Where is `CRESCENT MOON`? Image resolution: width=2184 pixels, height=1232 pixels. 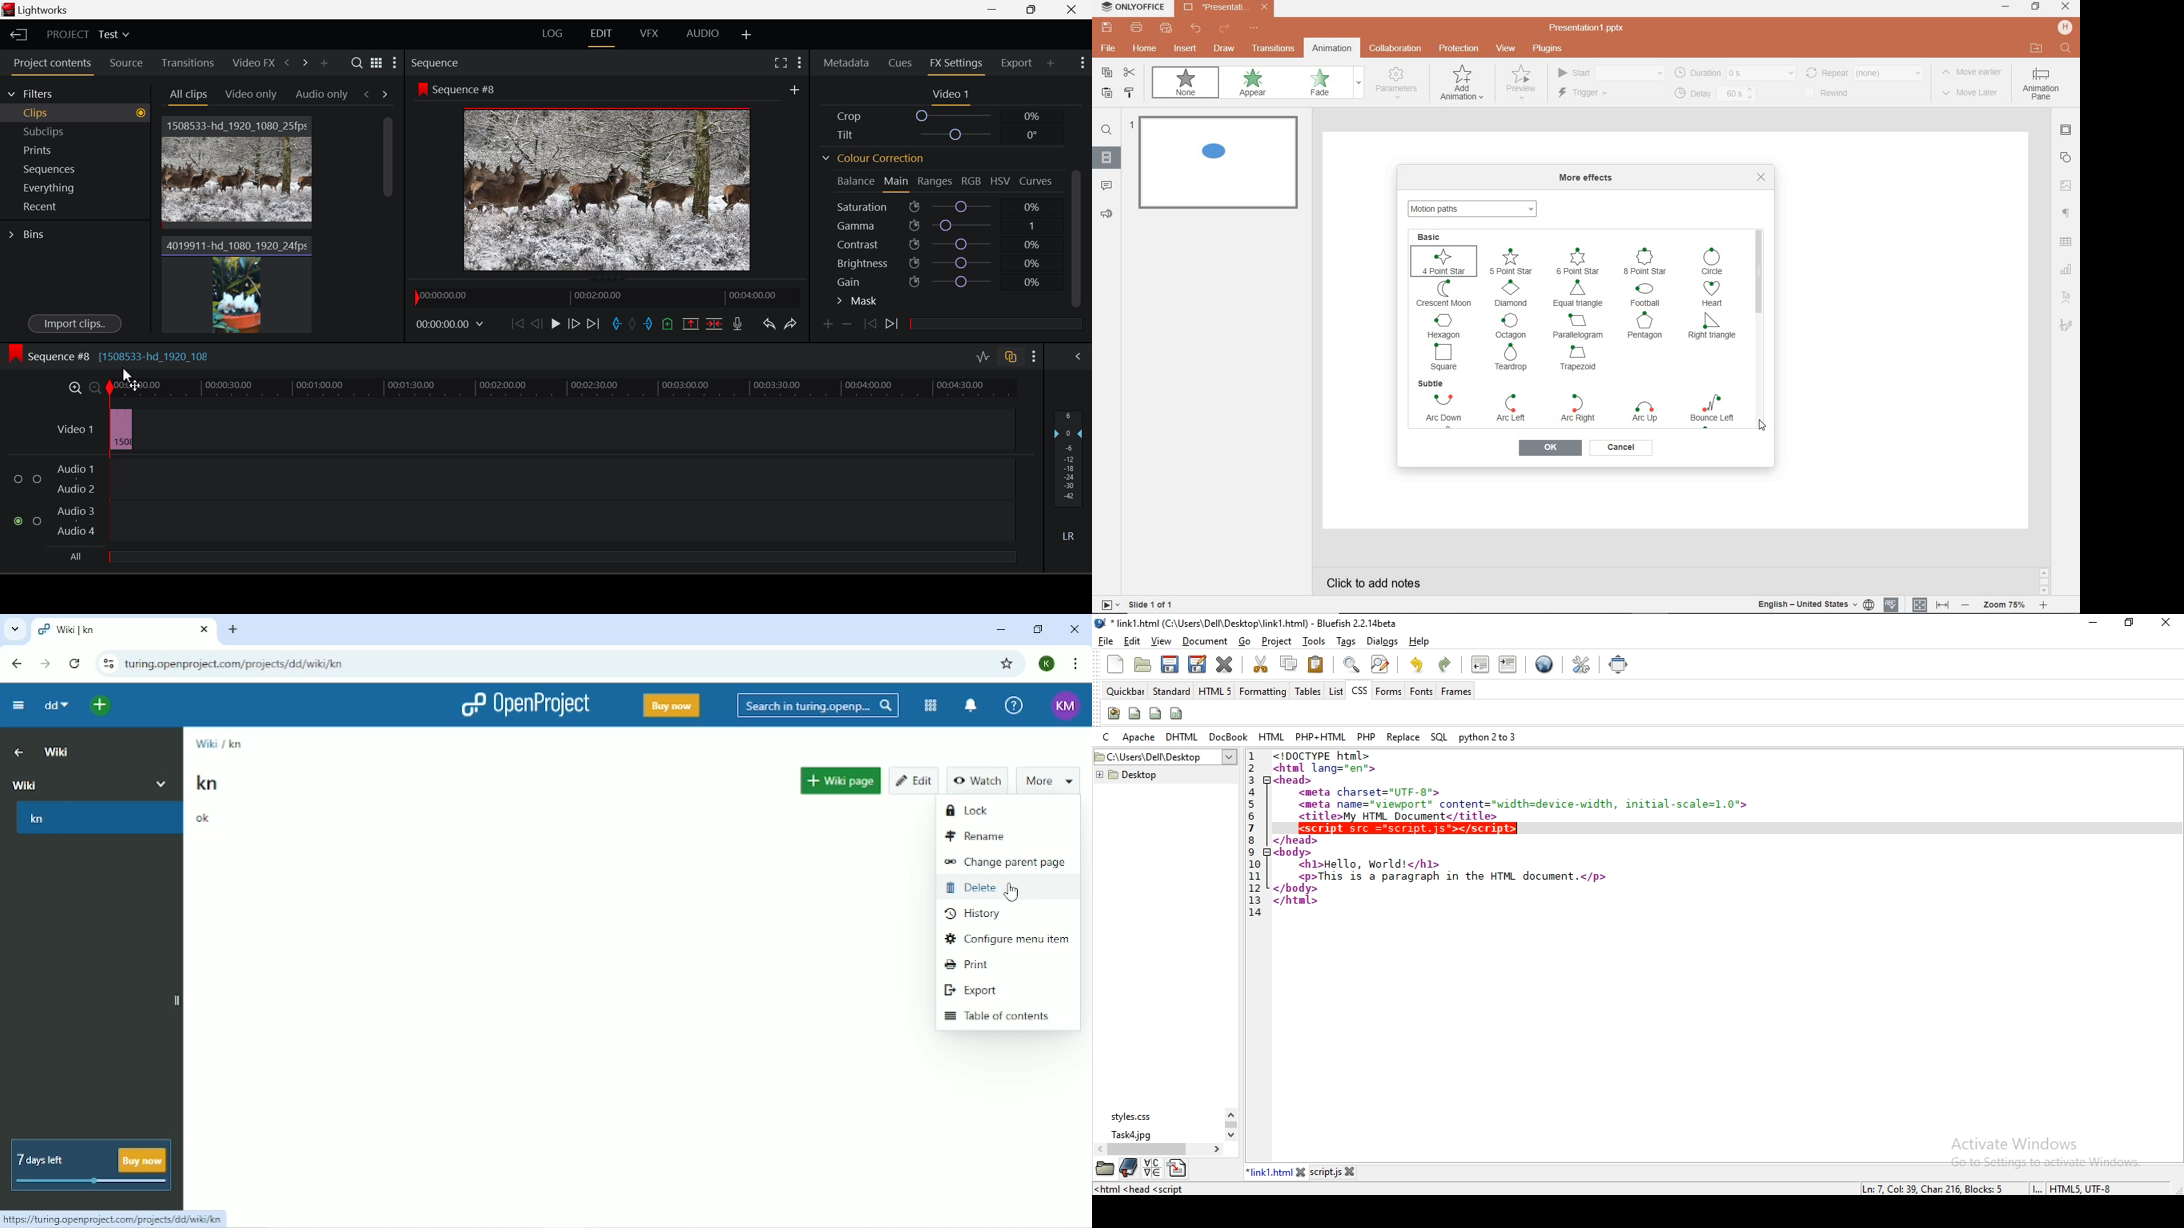
CRESCENT MOON is located at coordinates (1444, 293).